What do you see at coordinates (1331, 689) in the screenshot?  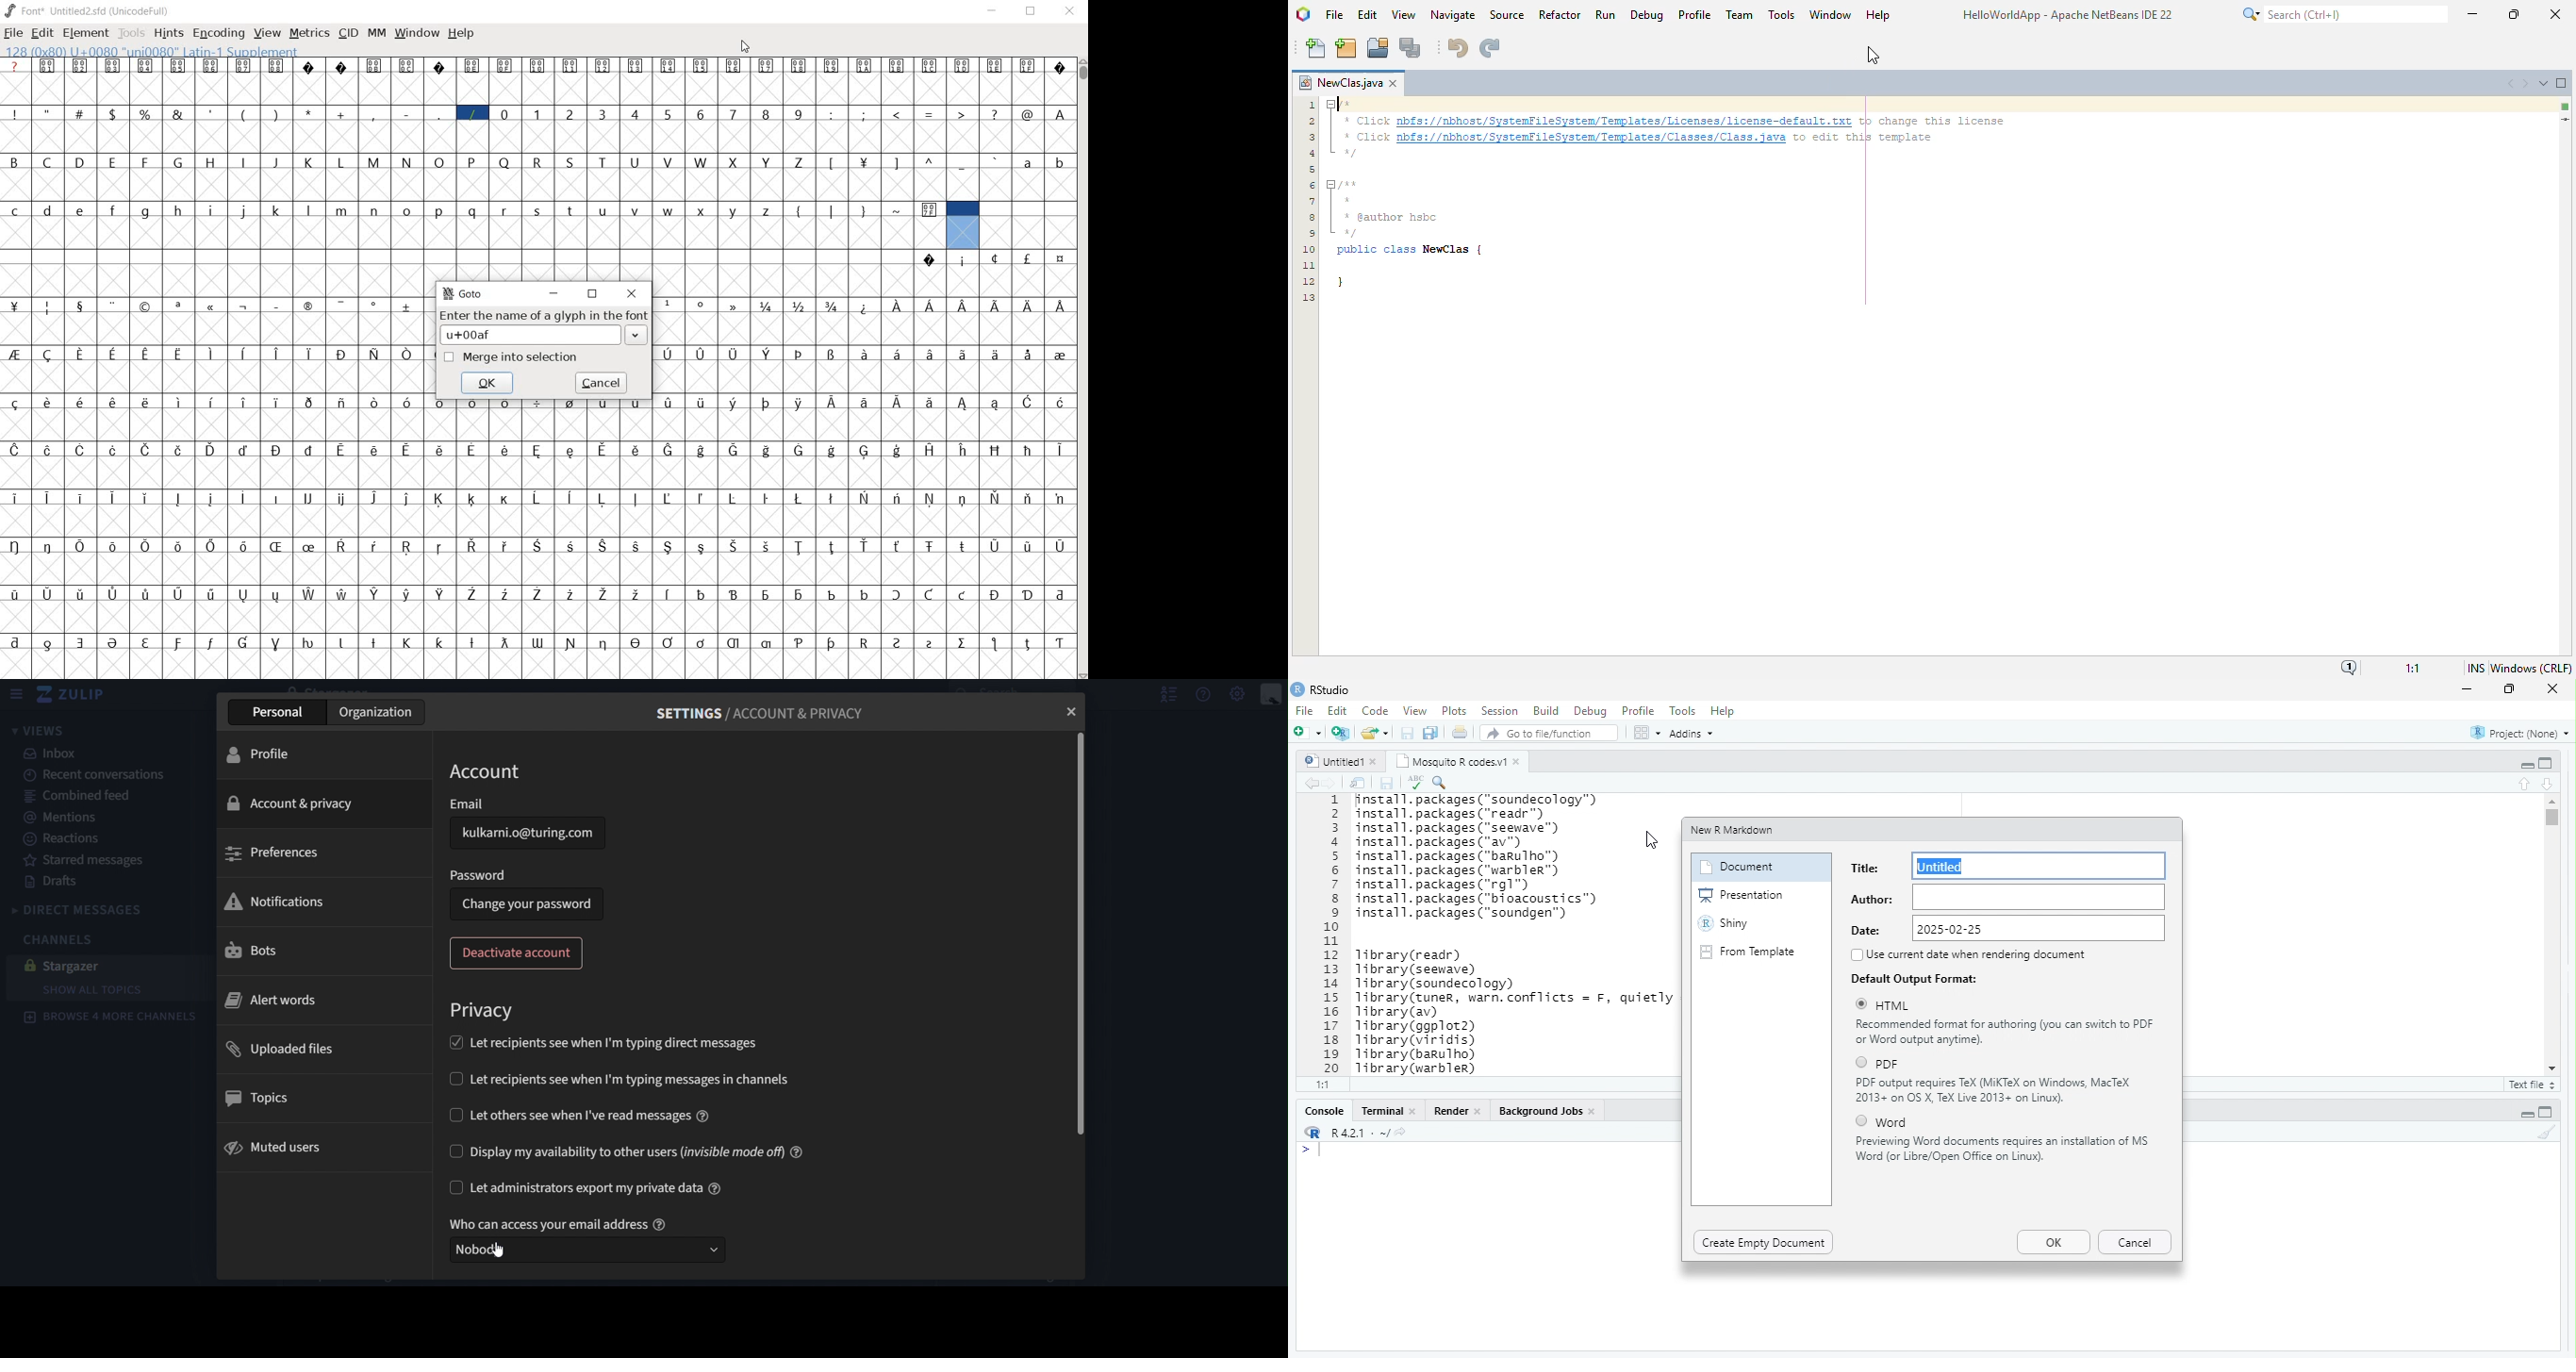 I see `RStudio` at bounding box center [1331, 689].